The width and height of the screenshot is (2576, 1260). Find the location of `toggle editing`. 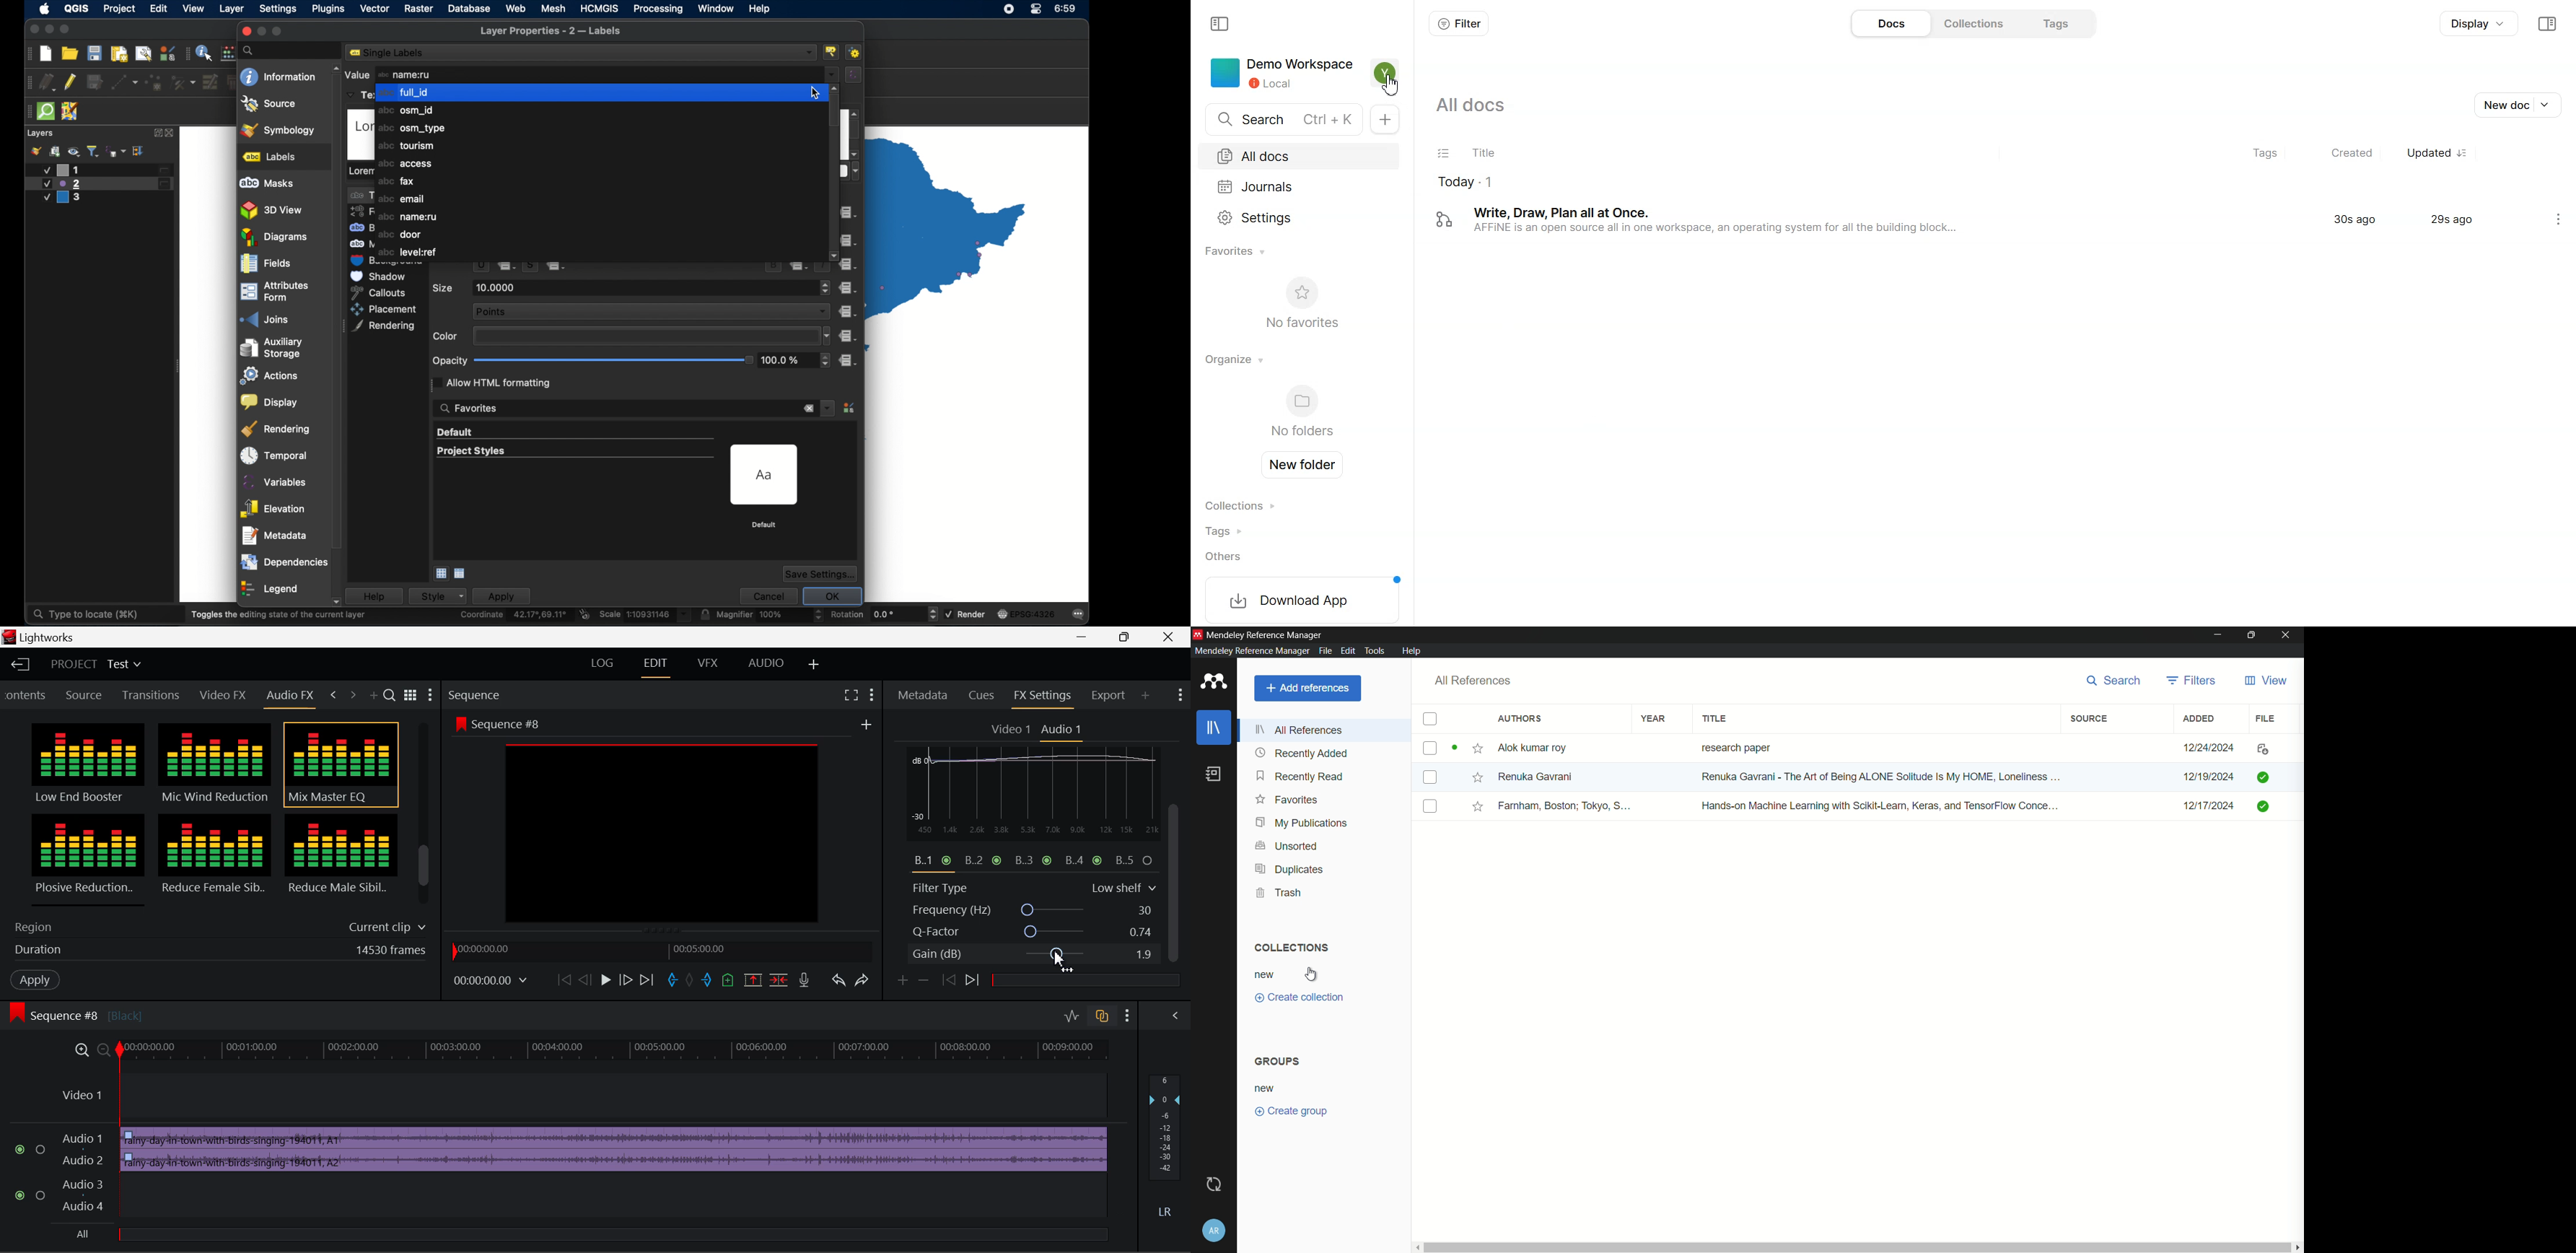

toggle editing is located at coordinates (70, 82).